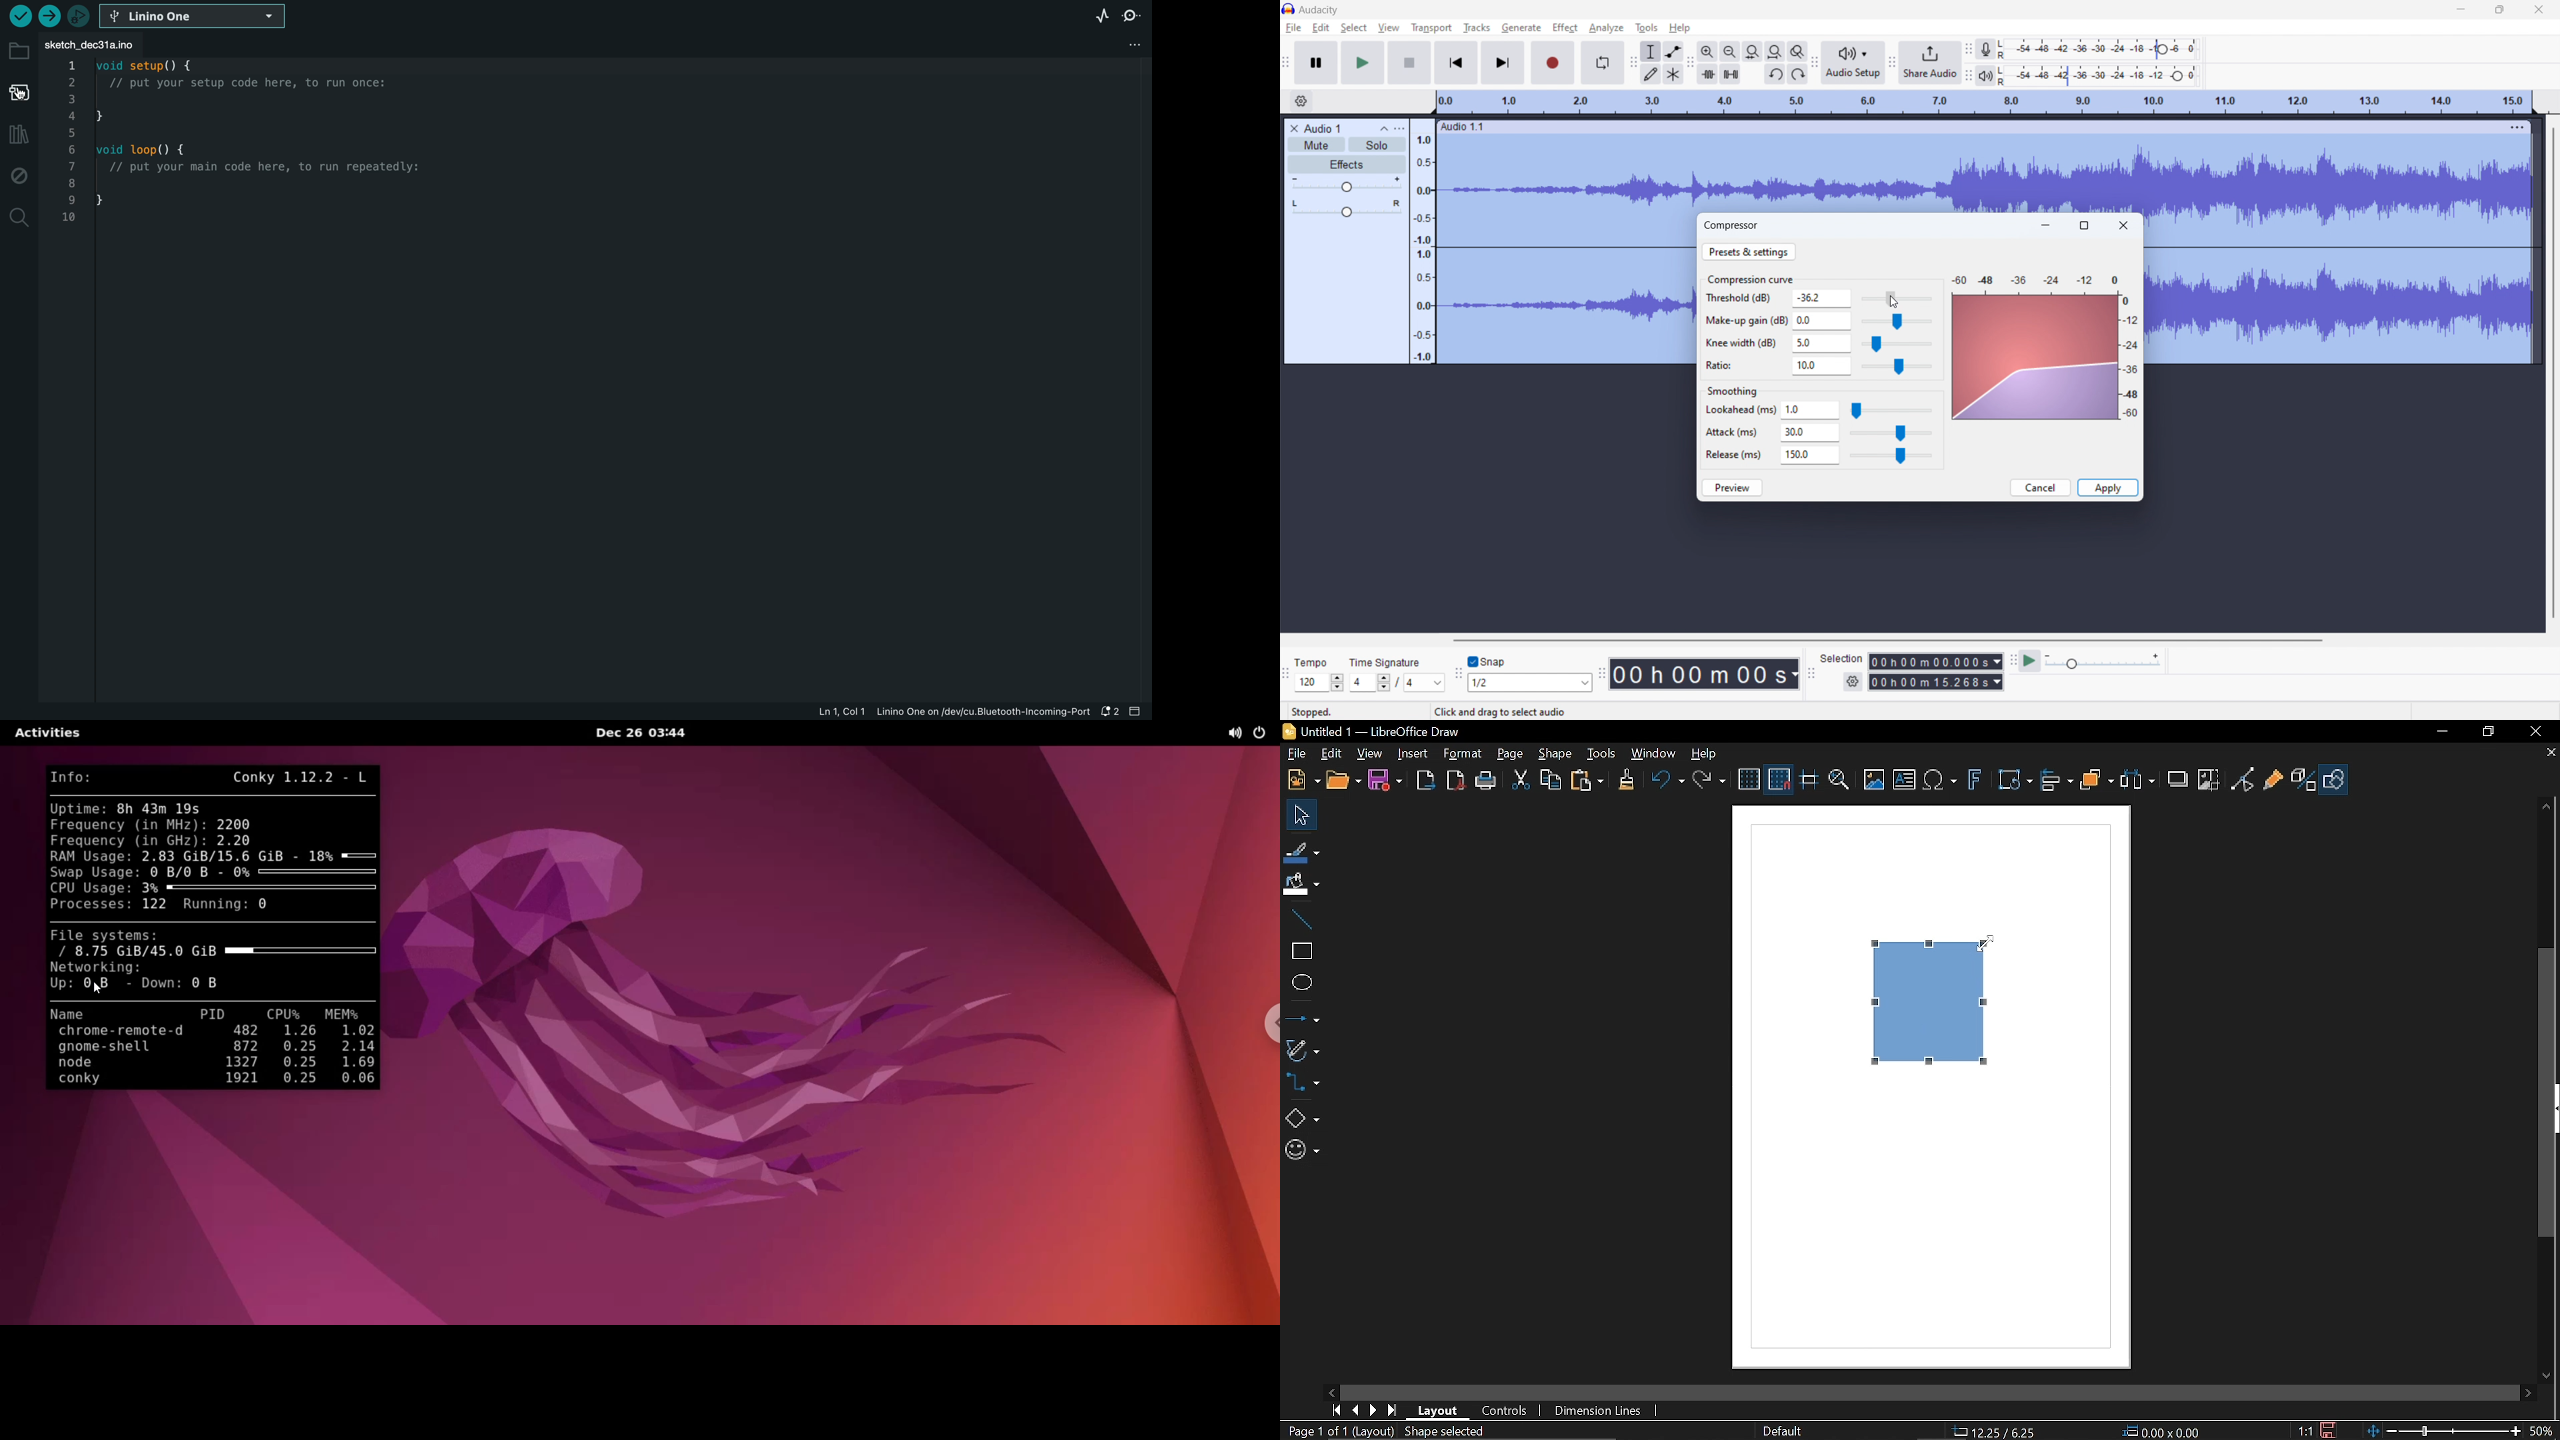  Describe the element at coordinates (1895, 299) in the screenshot. I see `thresh hold slider (sliding down) ` at that location.